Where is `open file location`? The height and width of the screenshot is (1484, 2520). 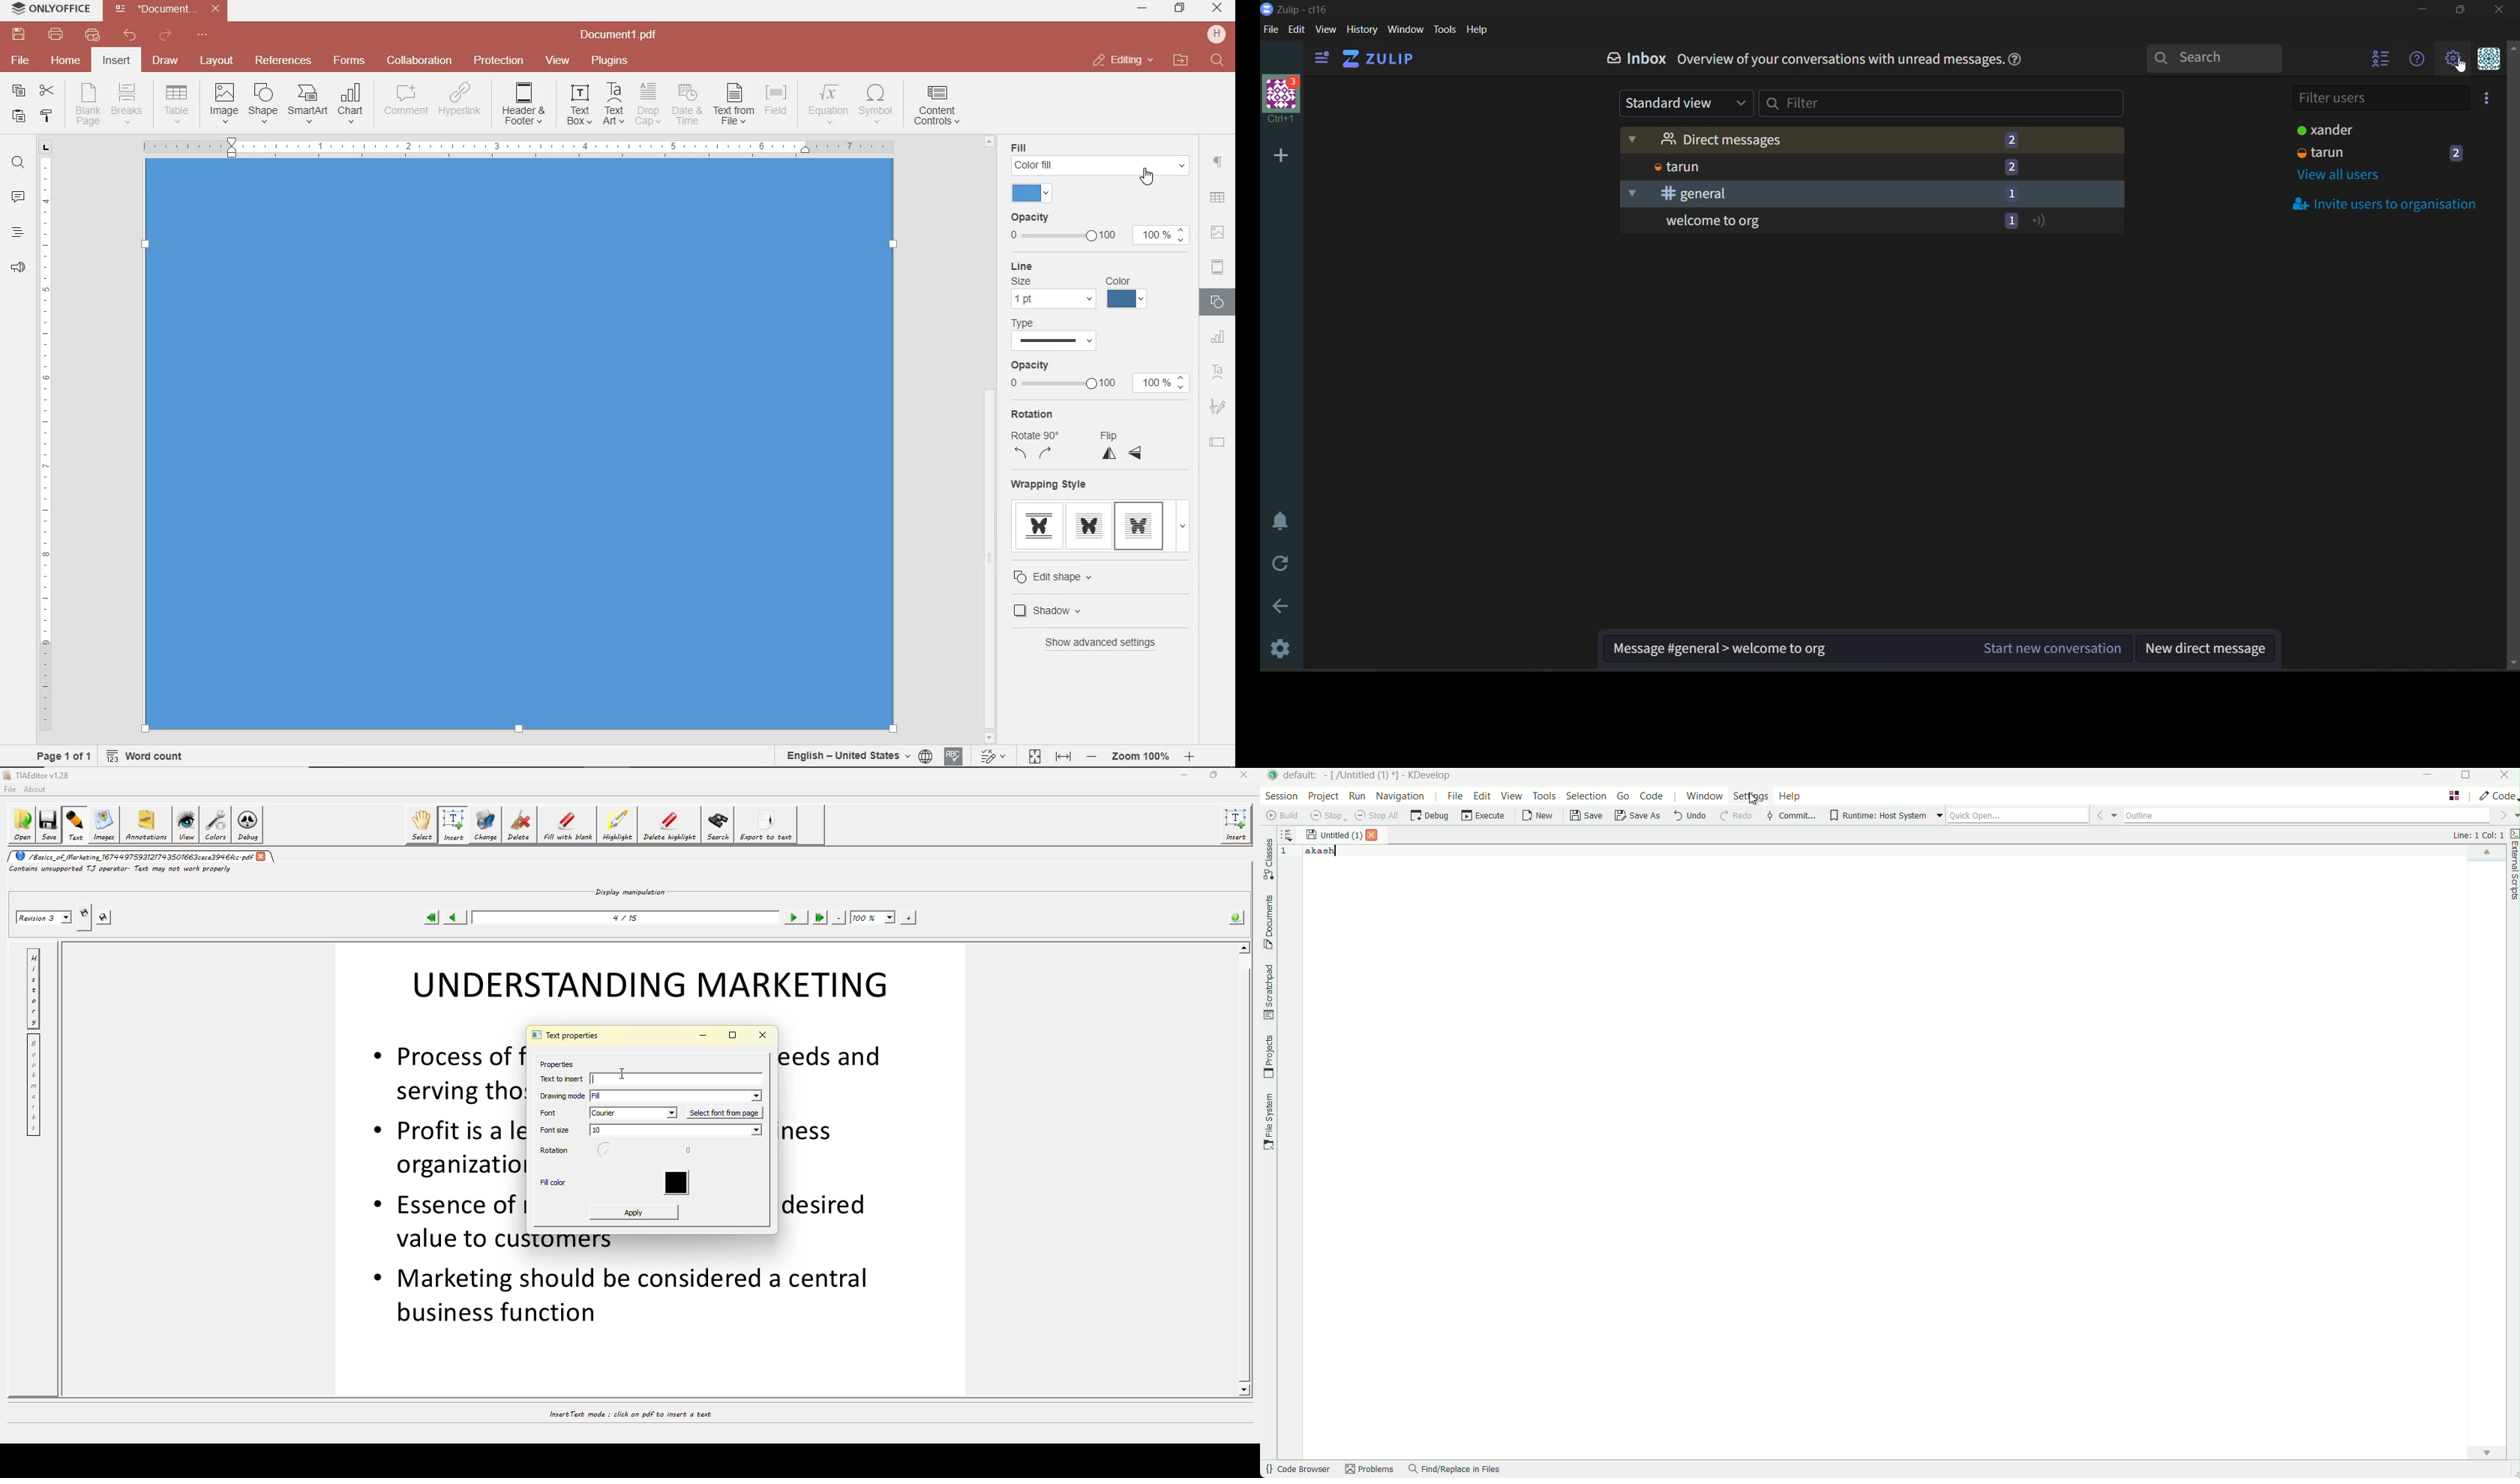
open file location is located at coordinates (1181, 61).